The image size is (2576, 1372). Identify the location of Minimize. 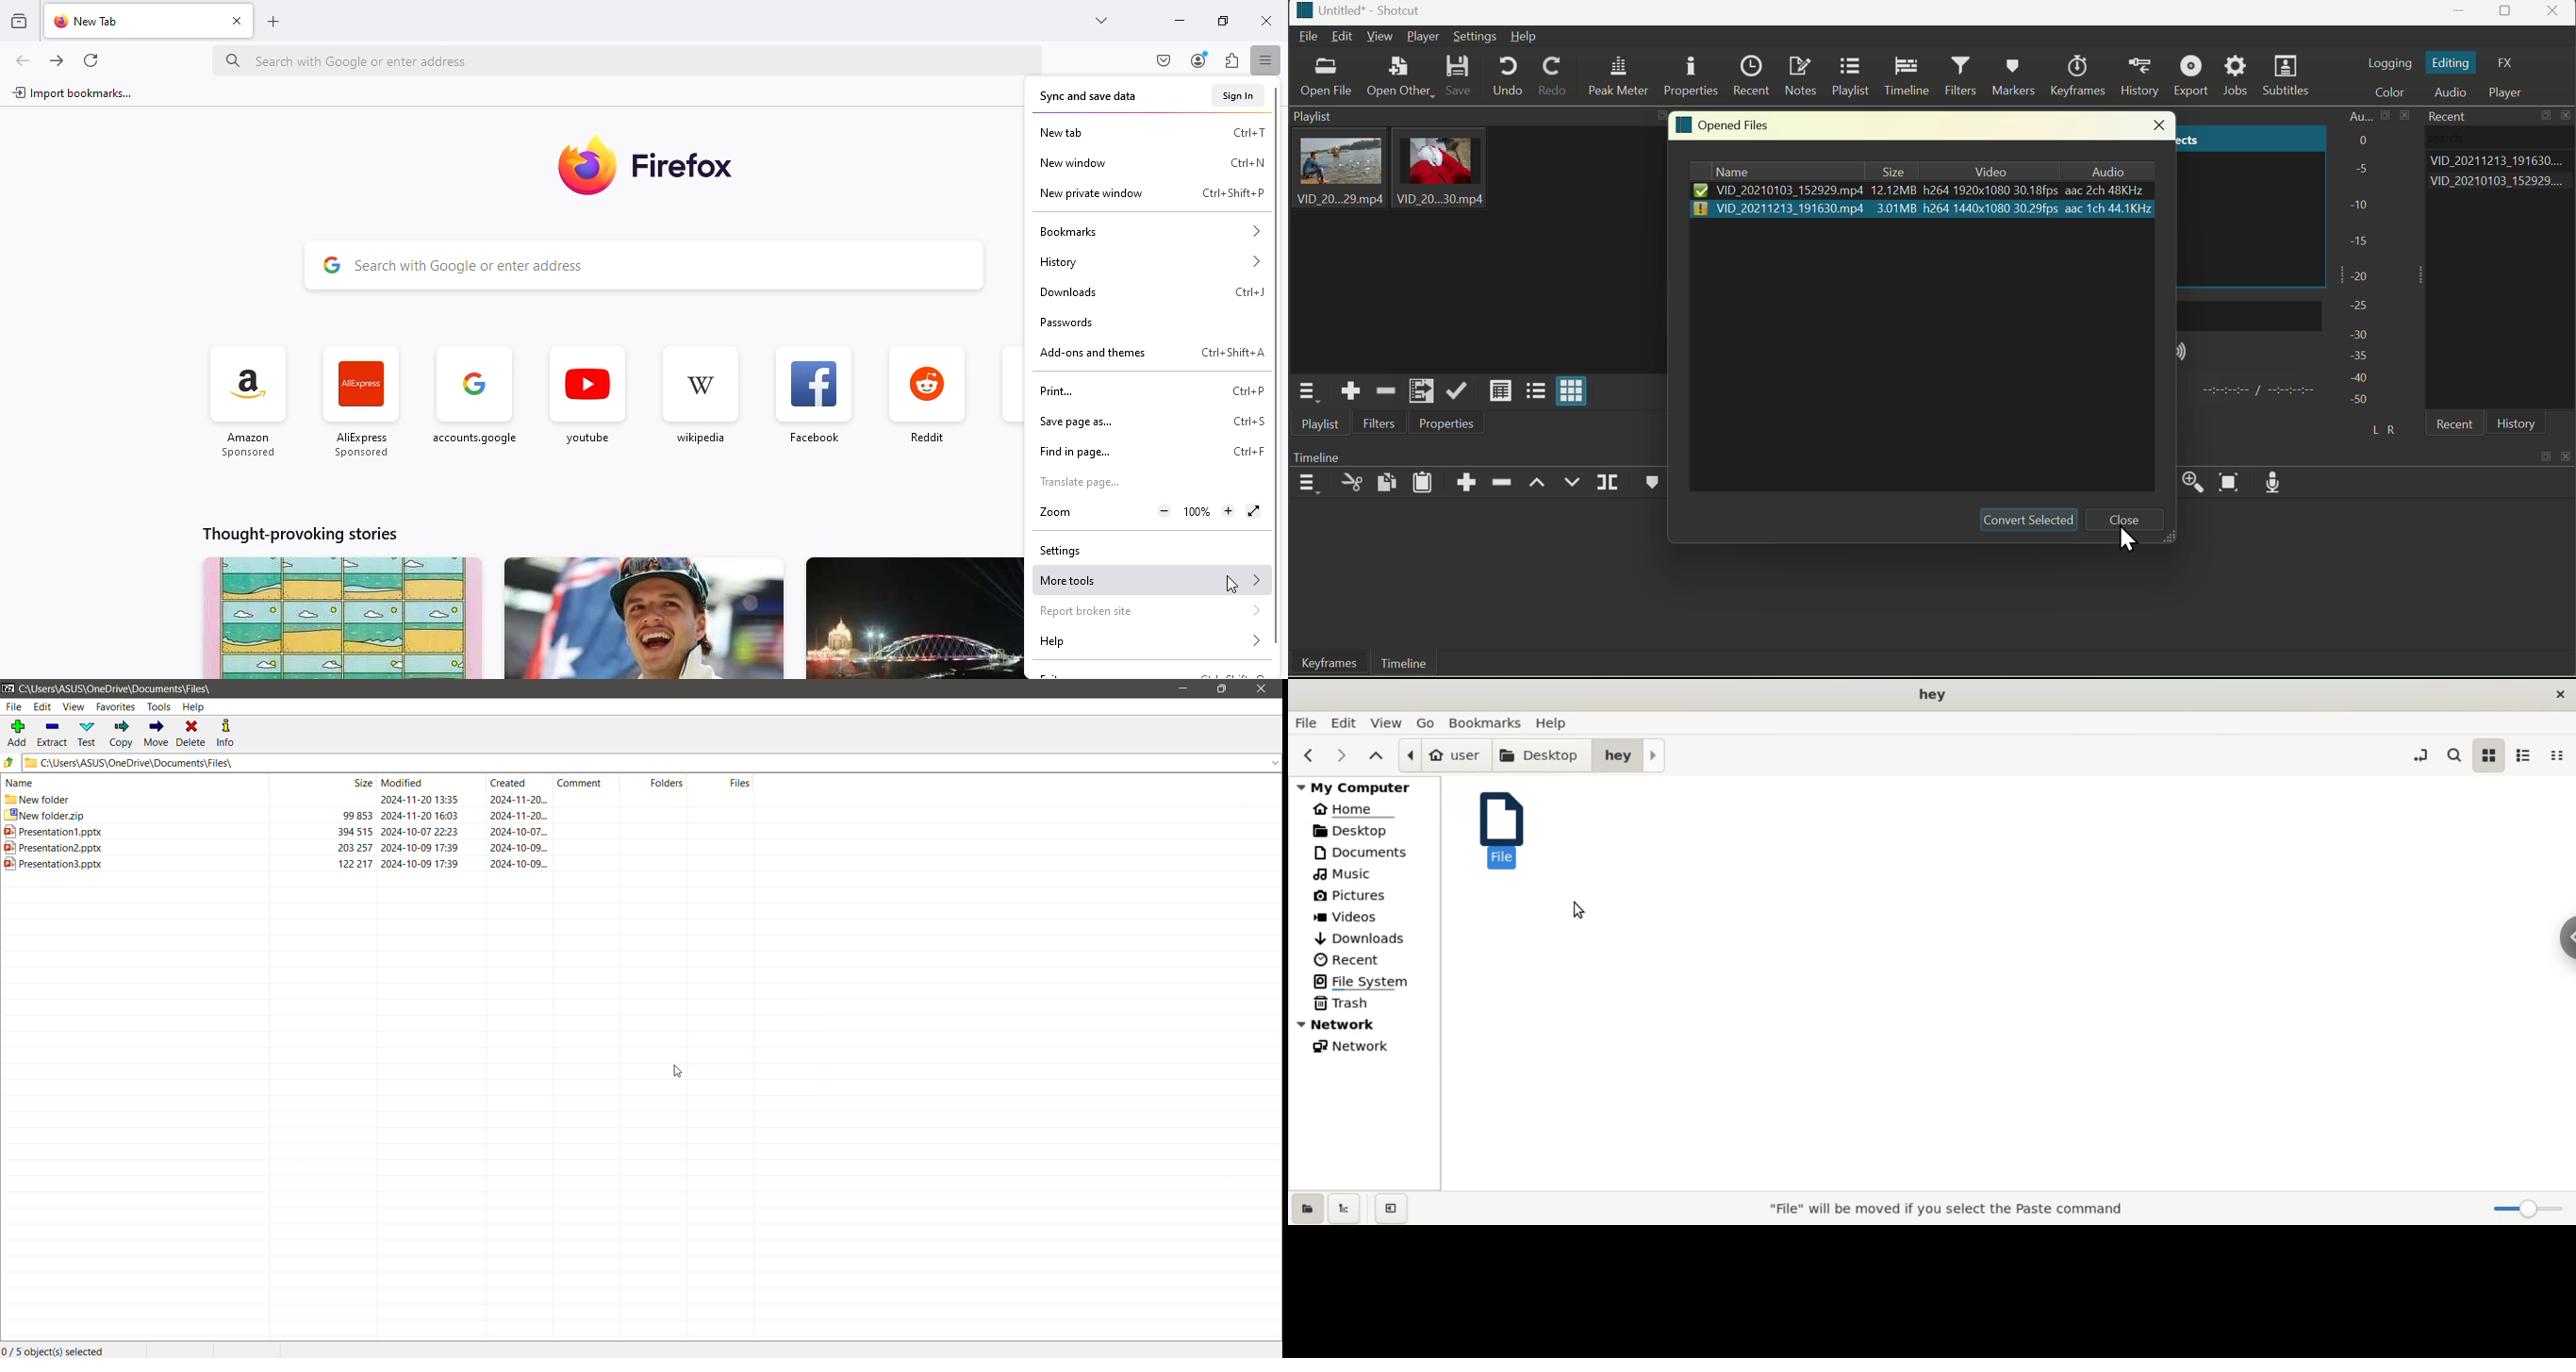
(1183, 688).